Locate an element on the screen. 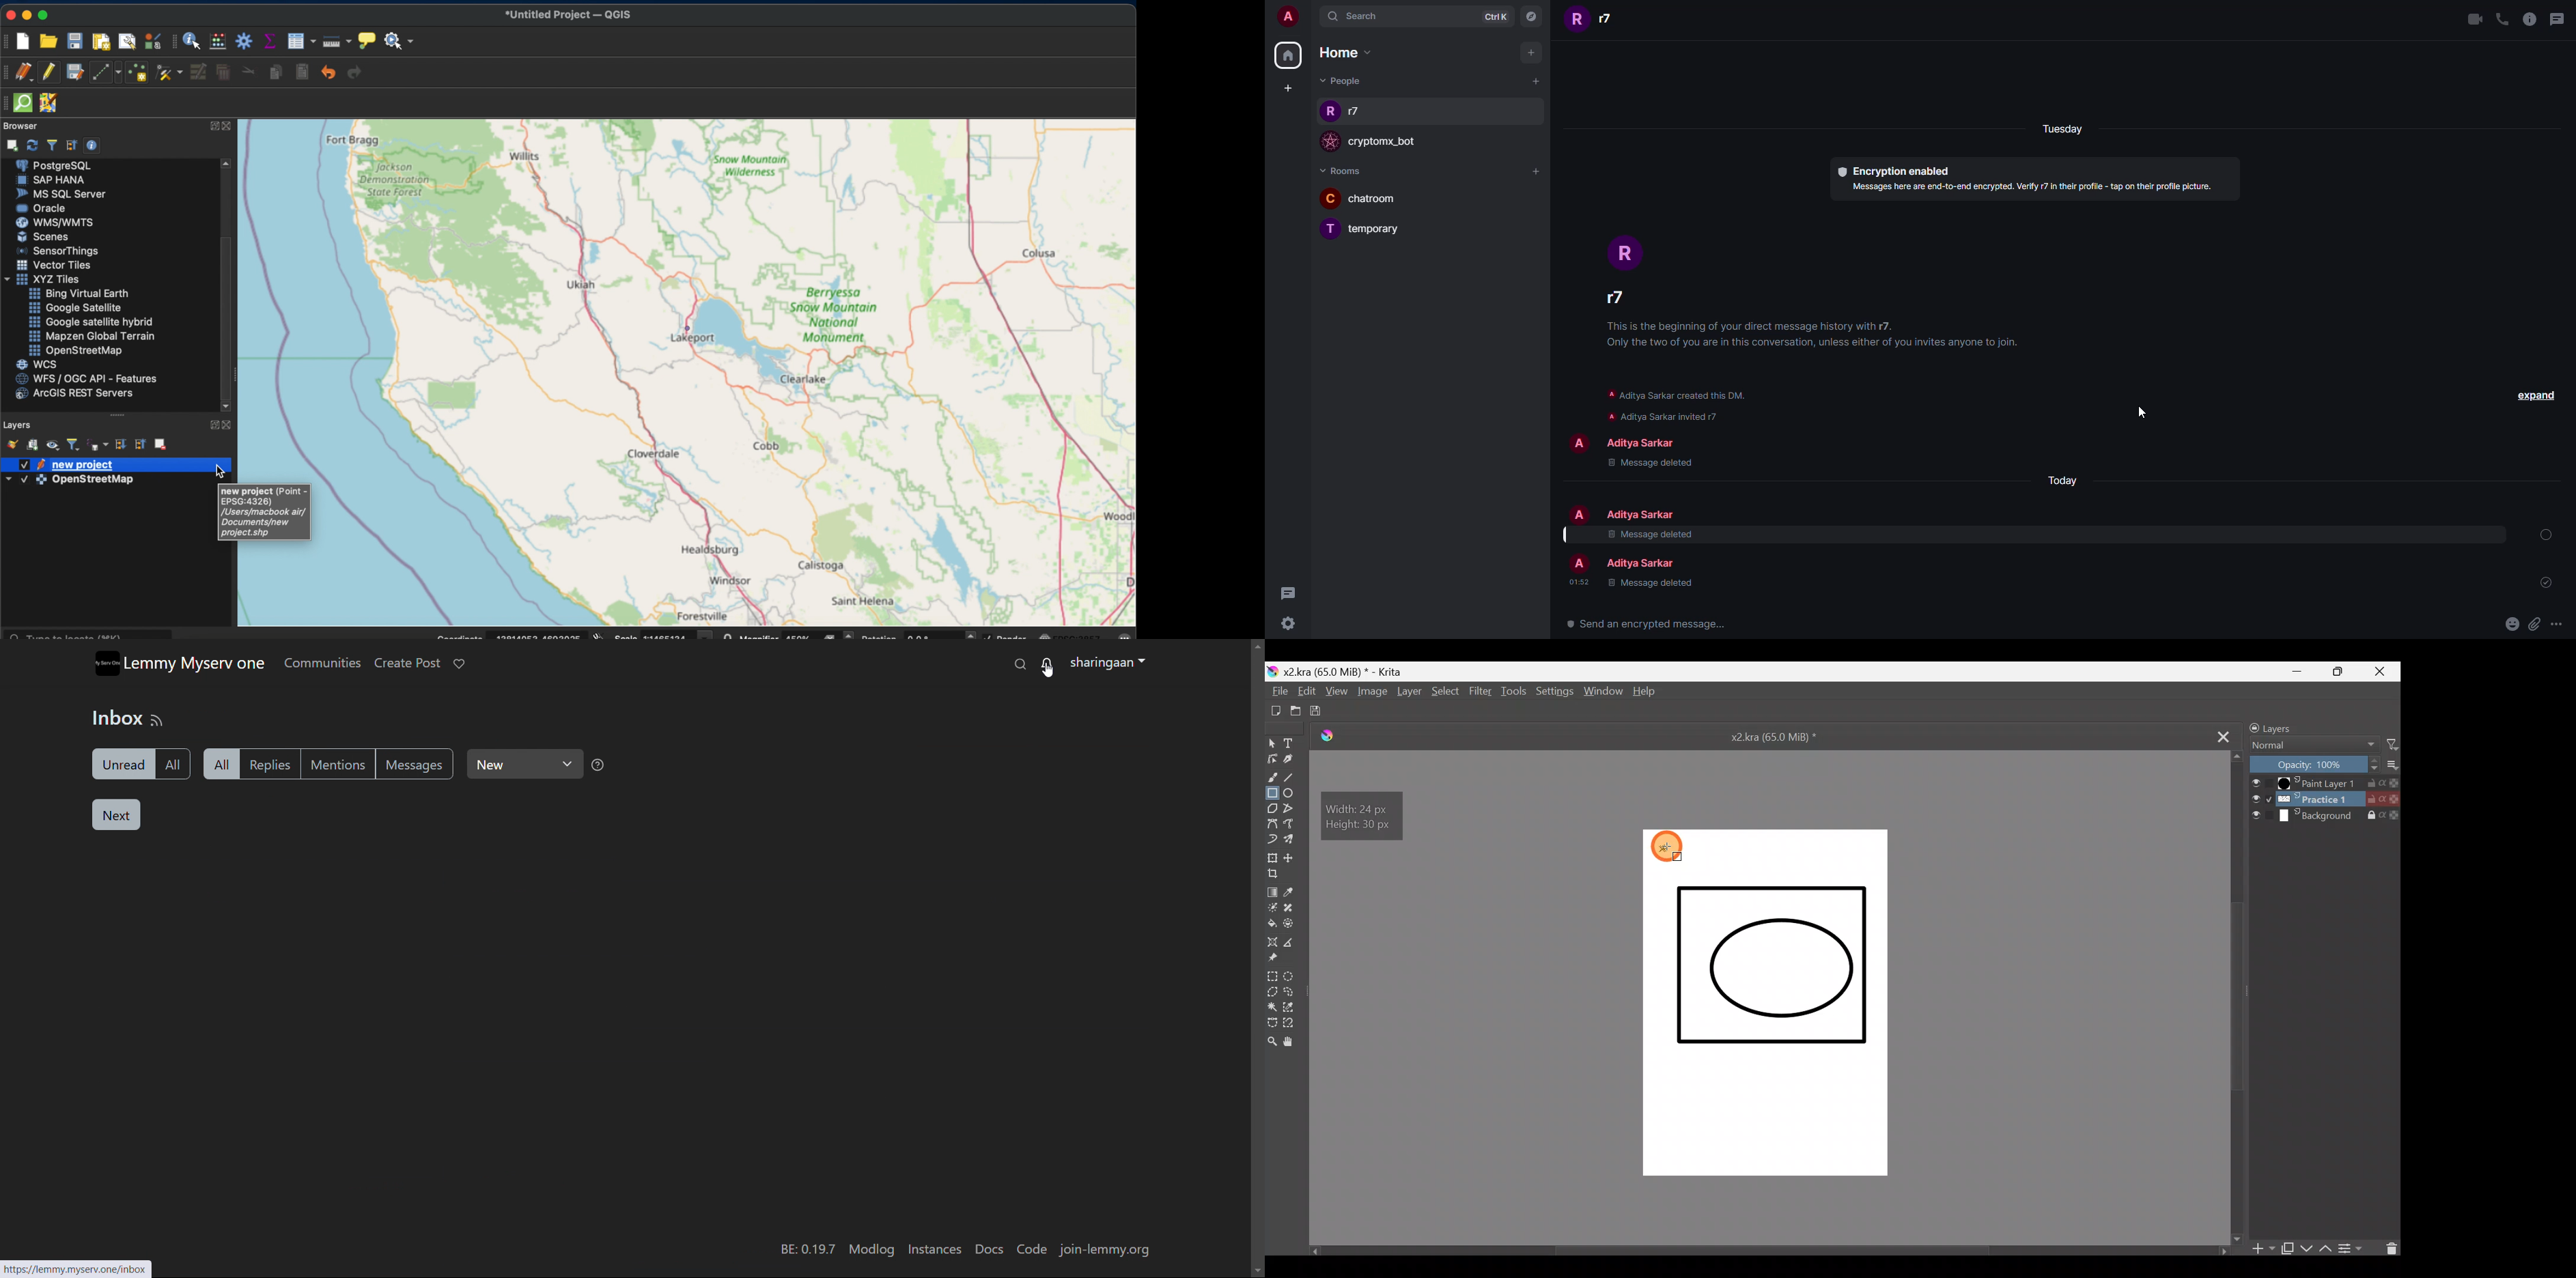 The image size is (2576, 1288). cursor is located at coordinates (220, 470).